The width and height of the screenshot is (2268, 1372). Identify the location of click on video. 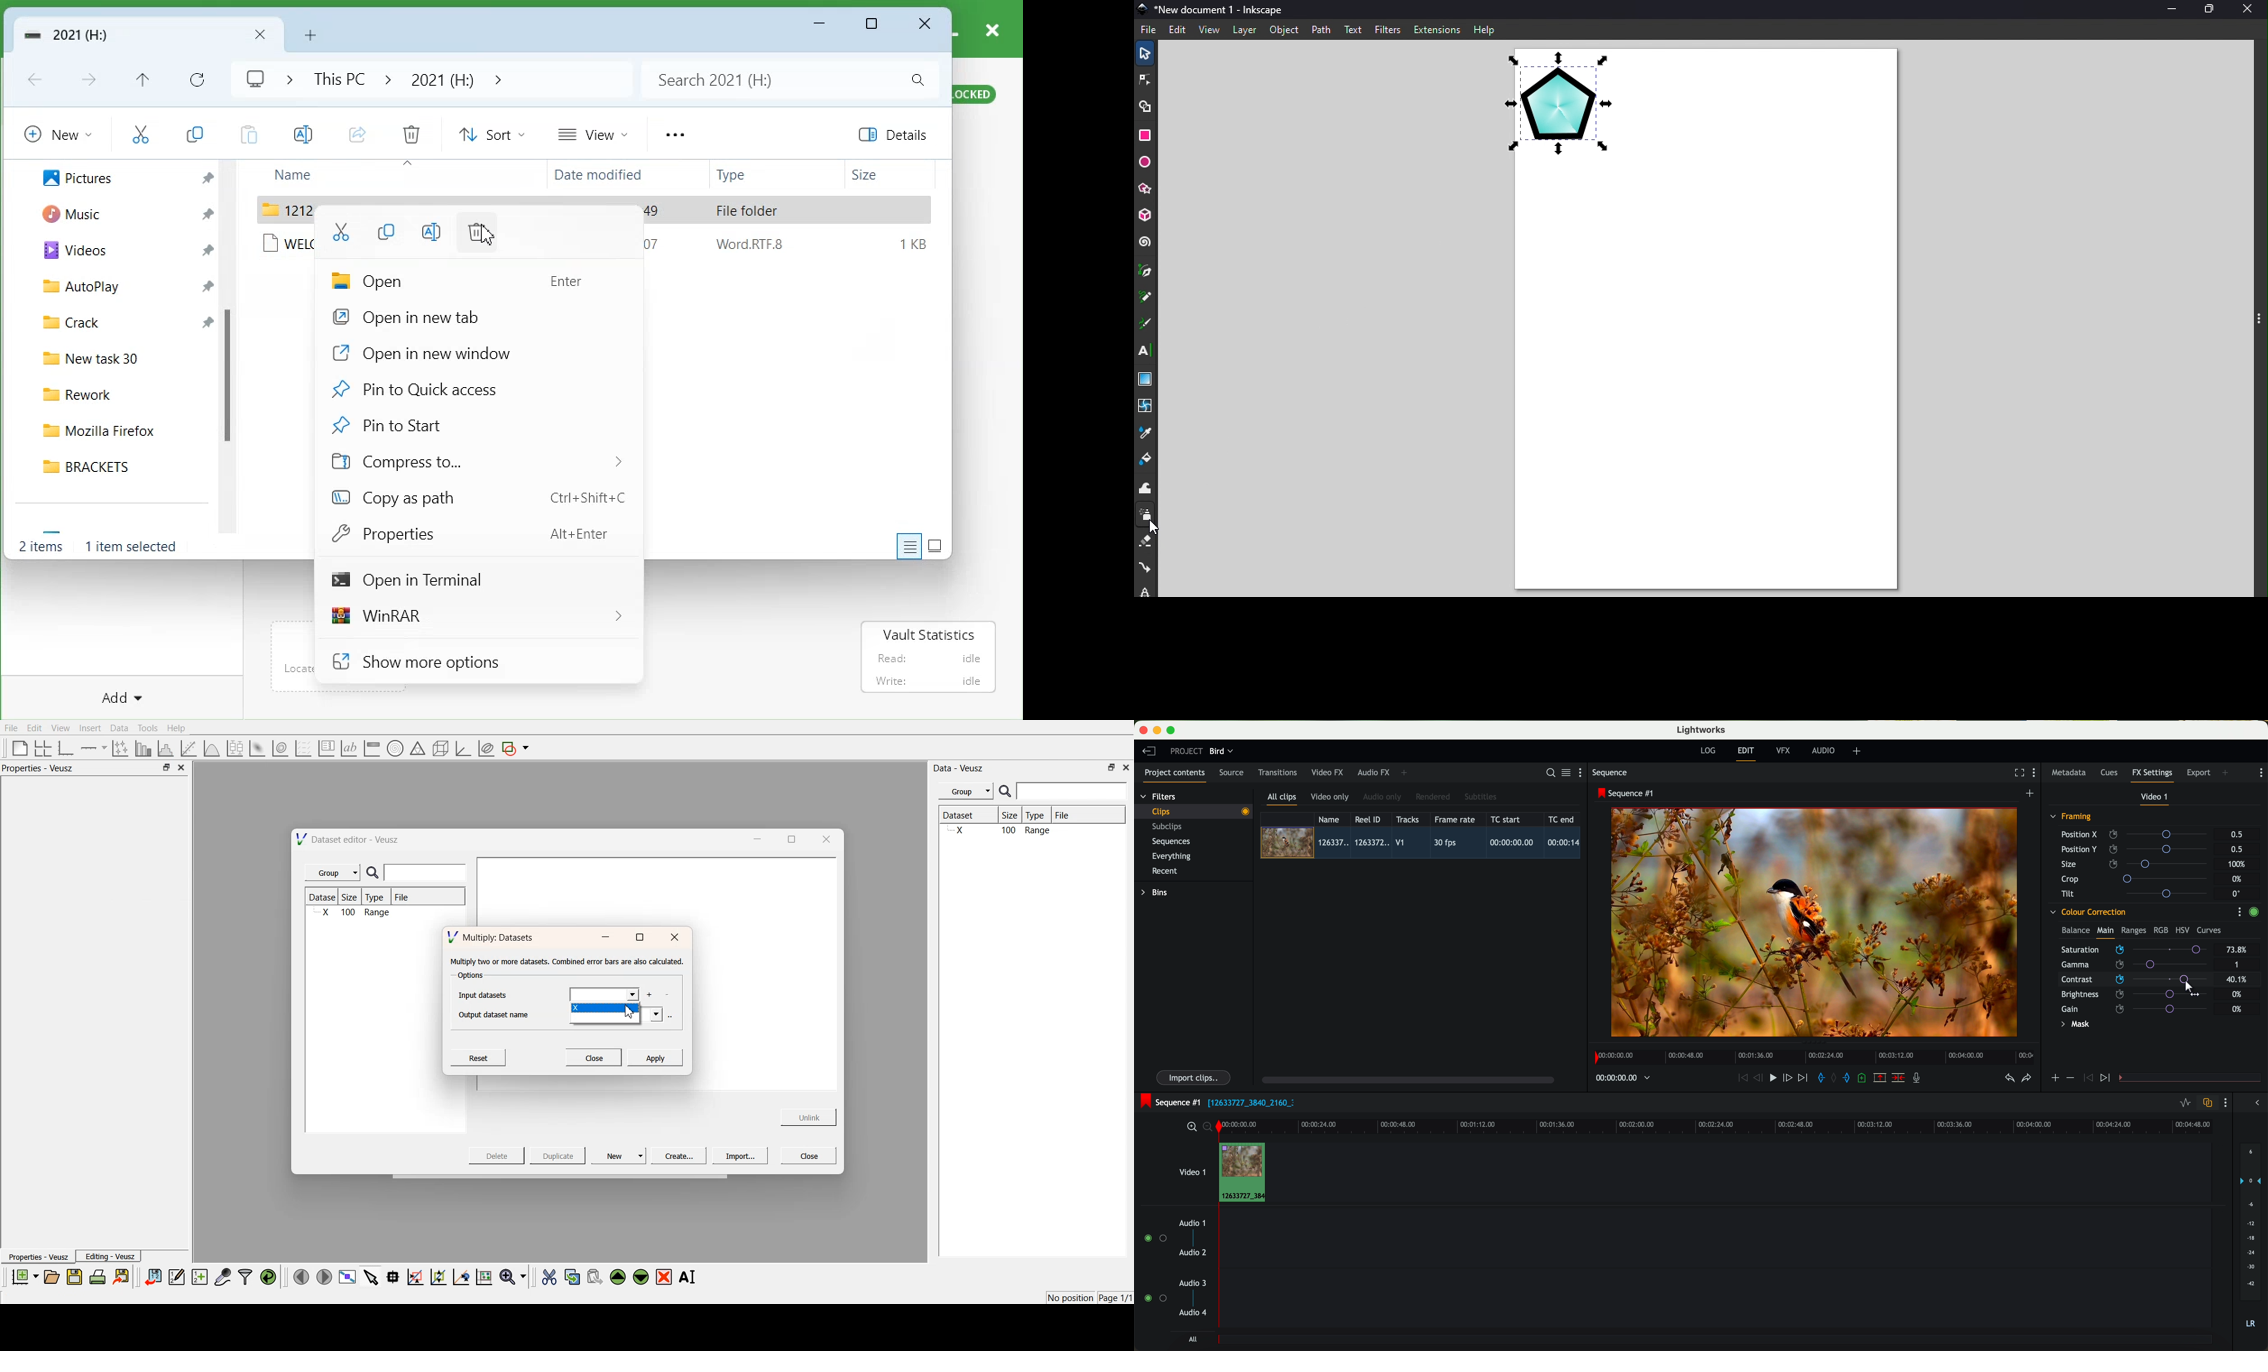
(1423, 844).